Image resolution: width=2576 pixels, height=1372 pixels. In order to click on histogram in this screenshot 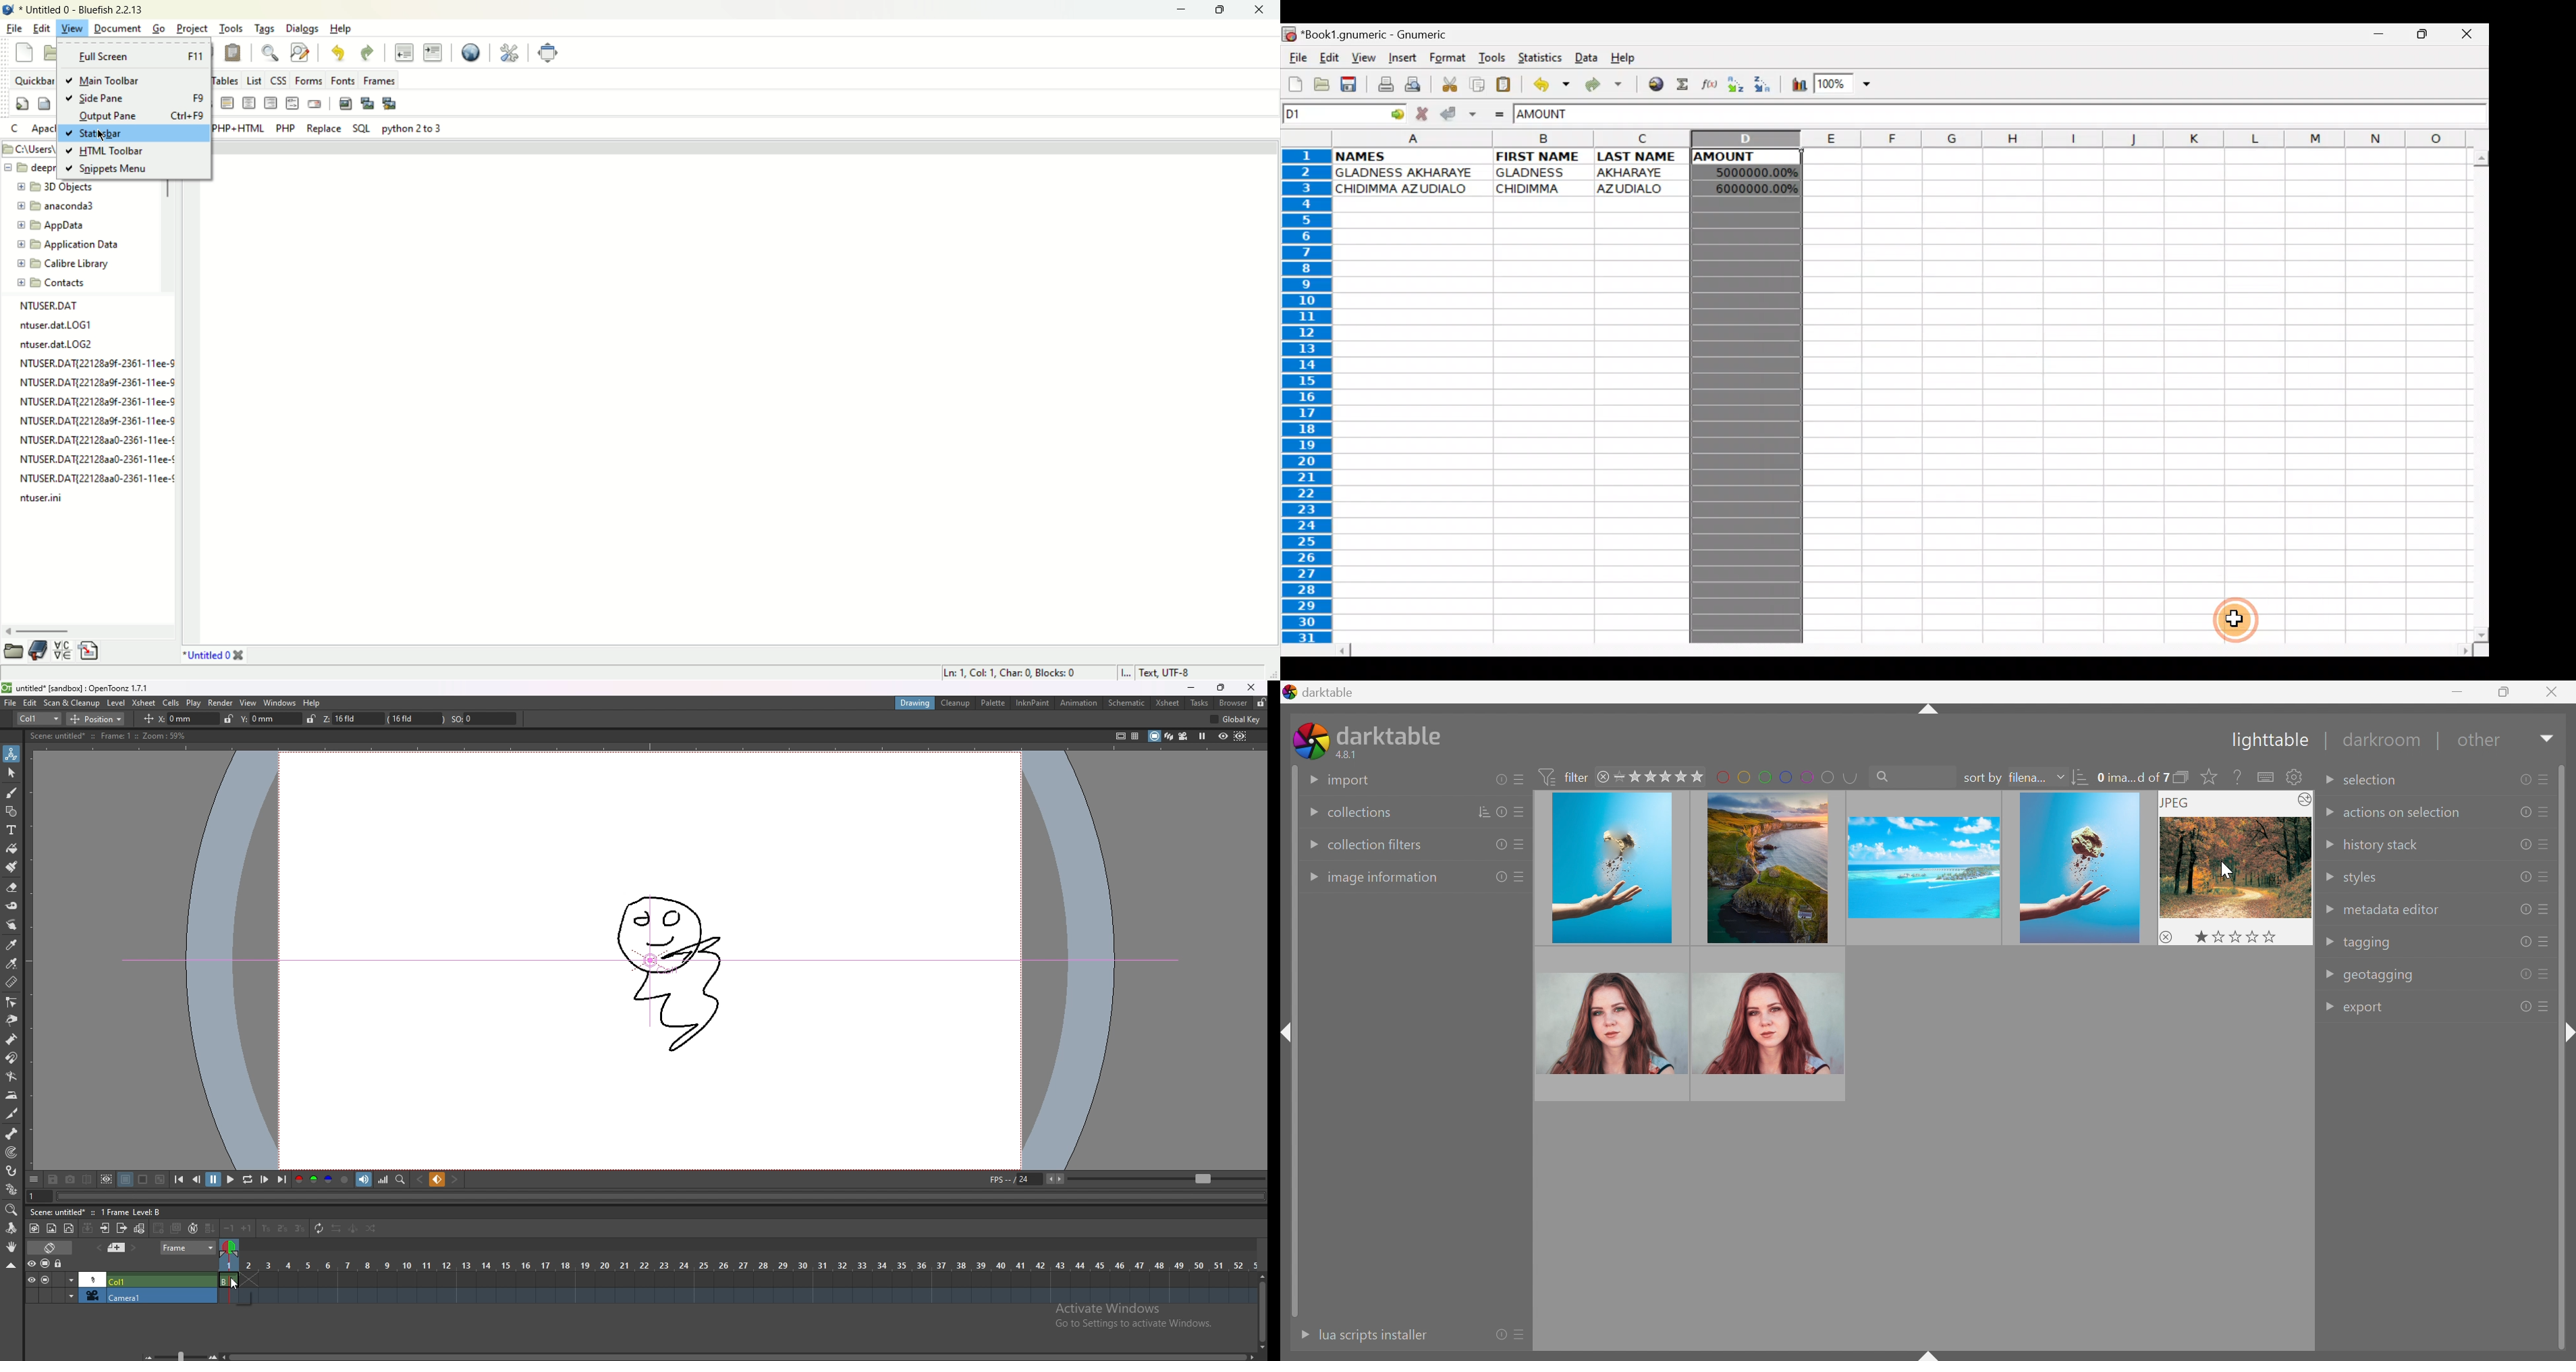, I will do `click(384, 1180)`.